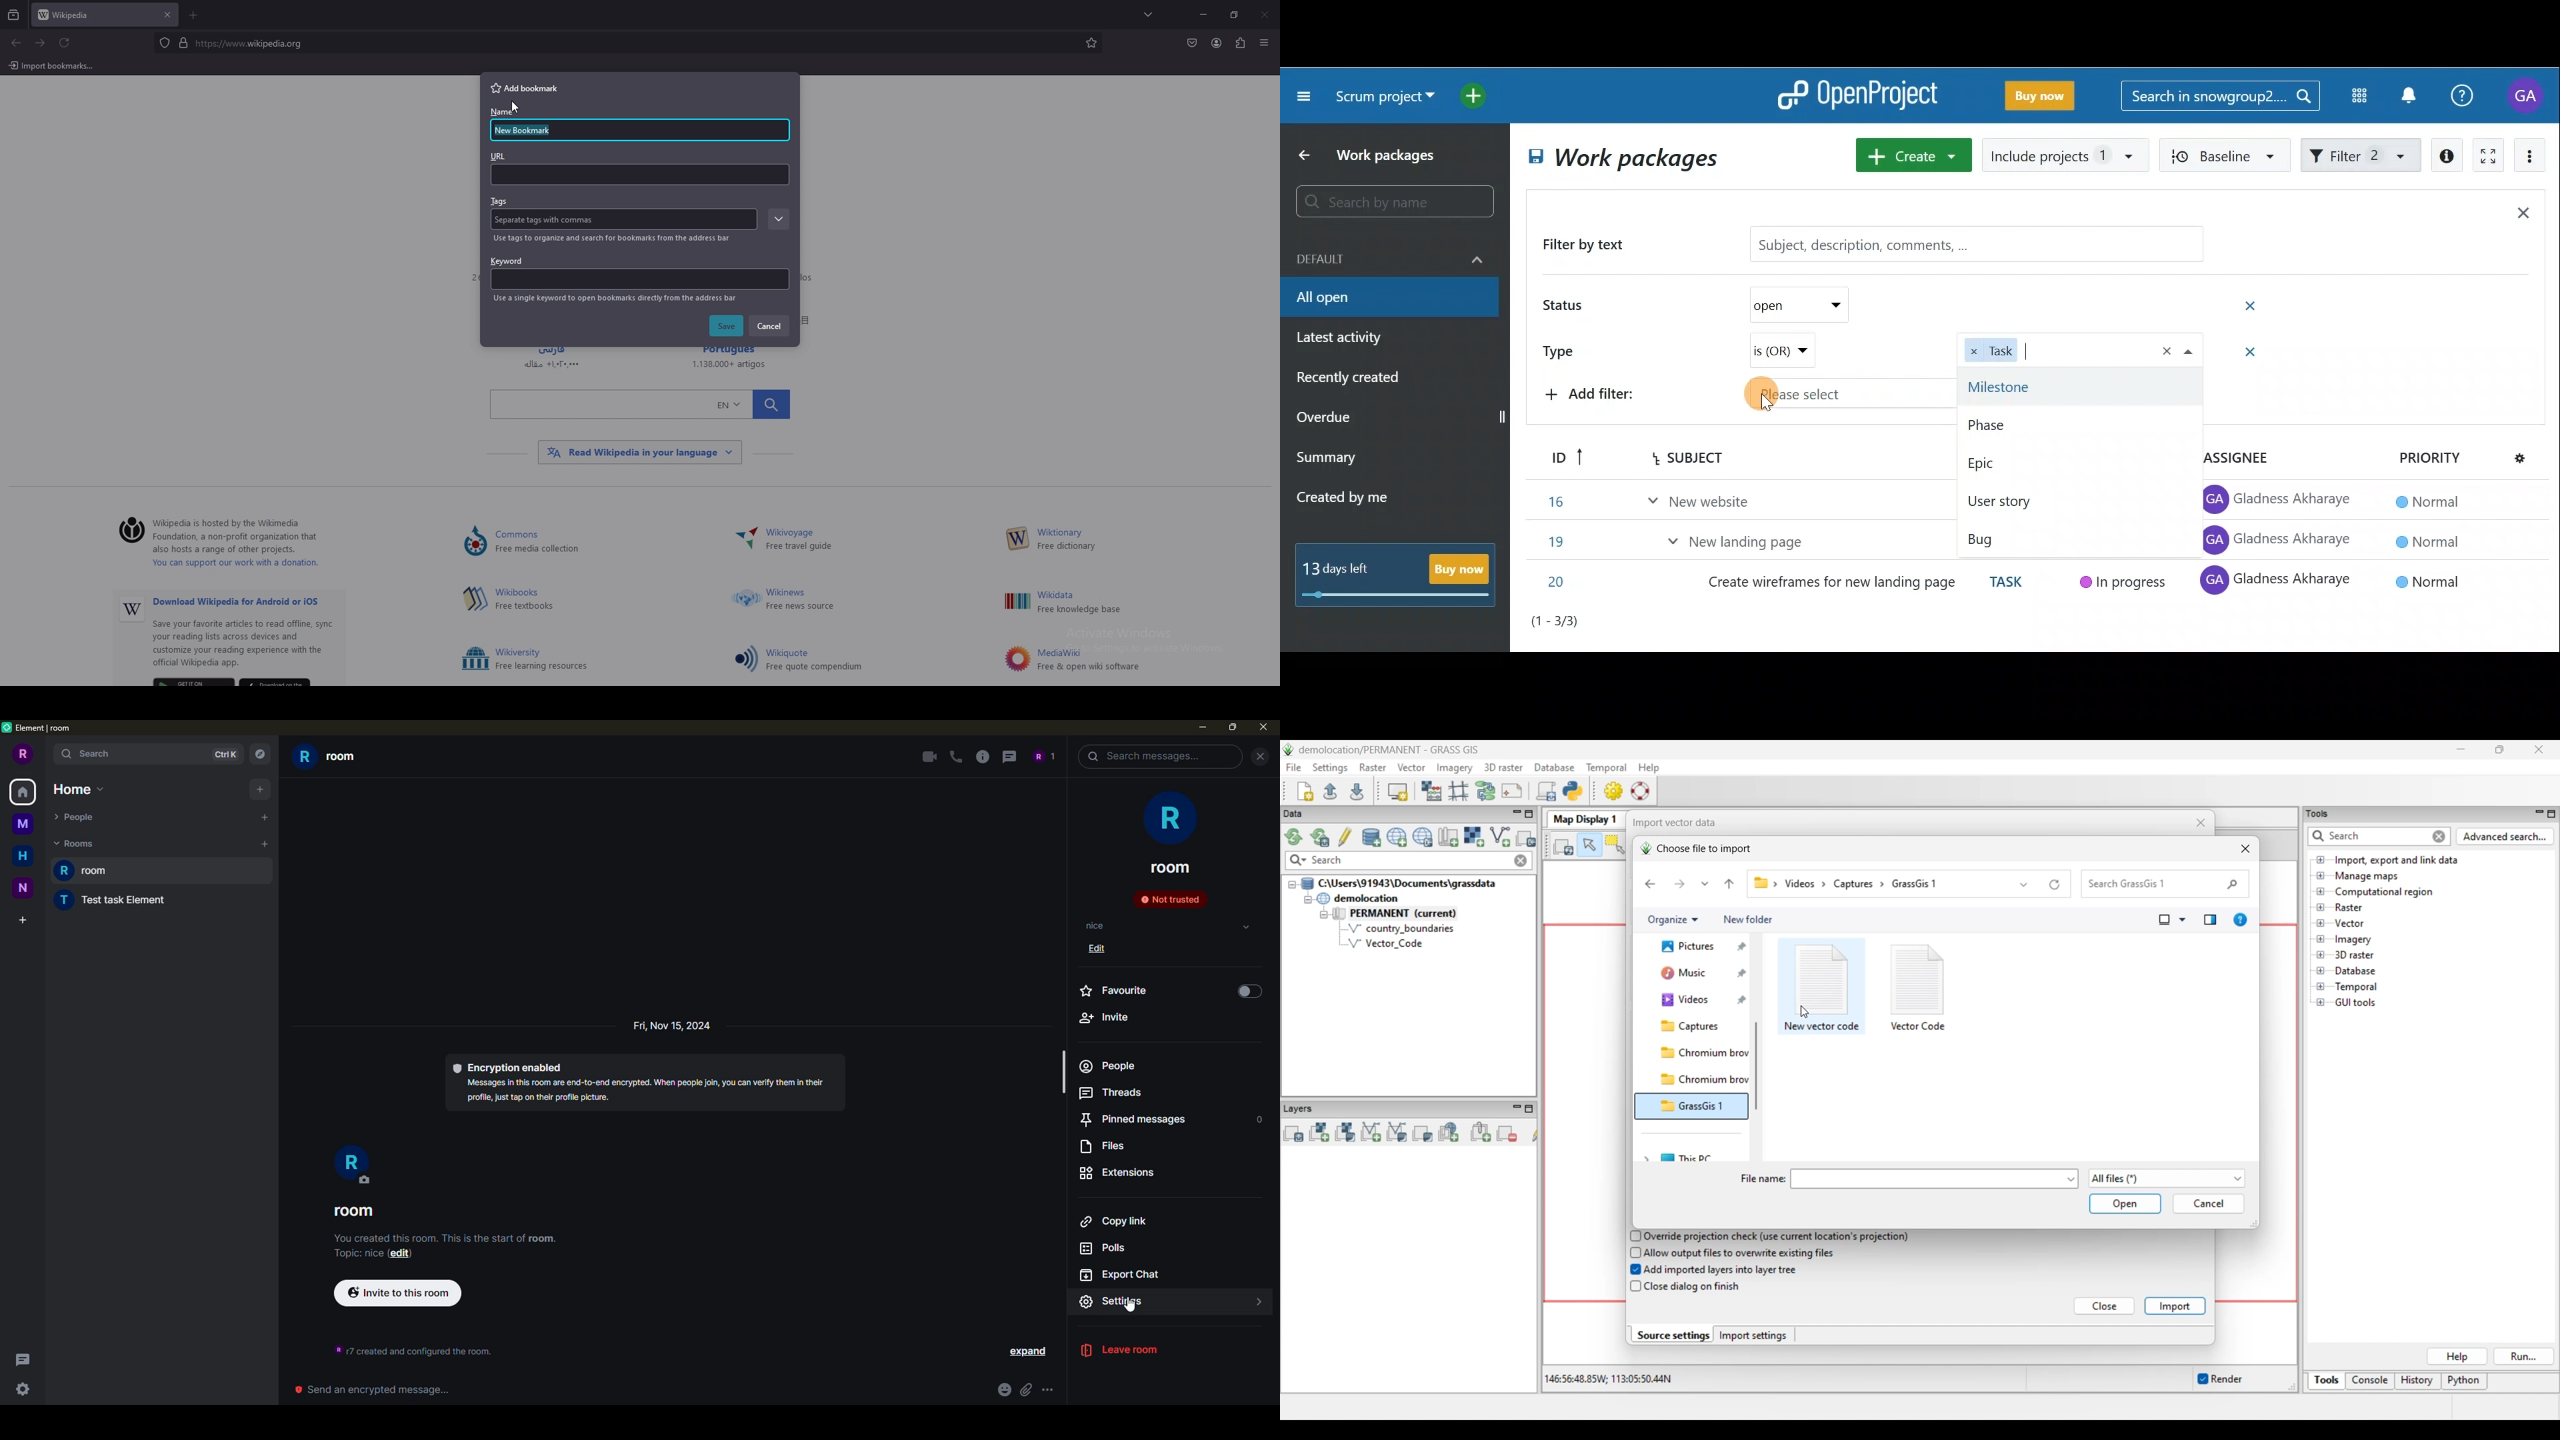  I want to click on save, so click(727, 327).